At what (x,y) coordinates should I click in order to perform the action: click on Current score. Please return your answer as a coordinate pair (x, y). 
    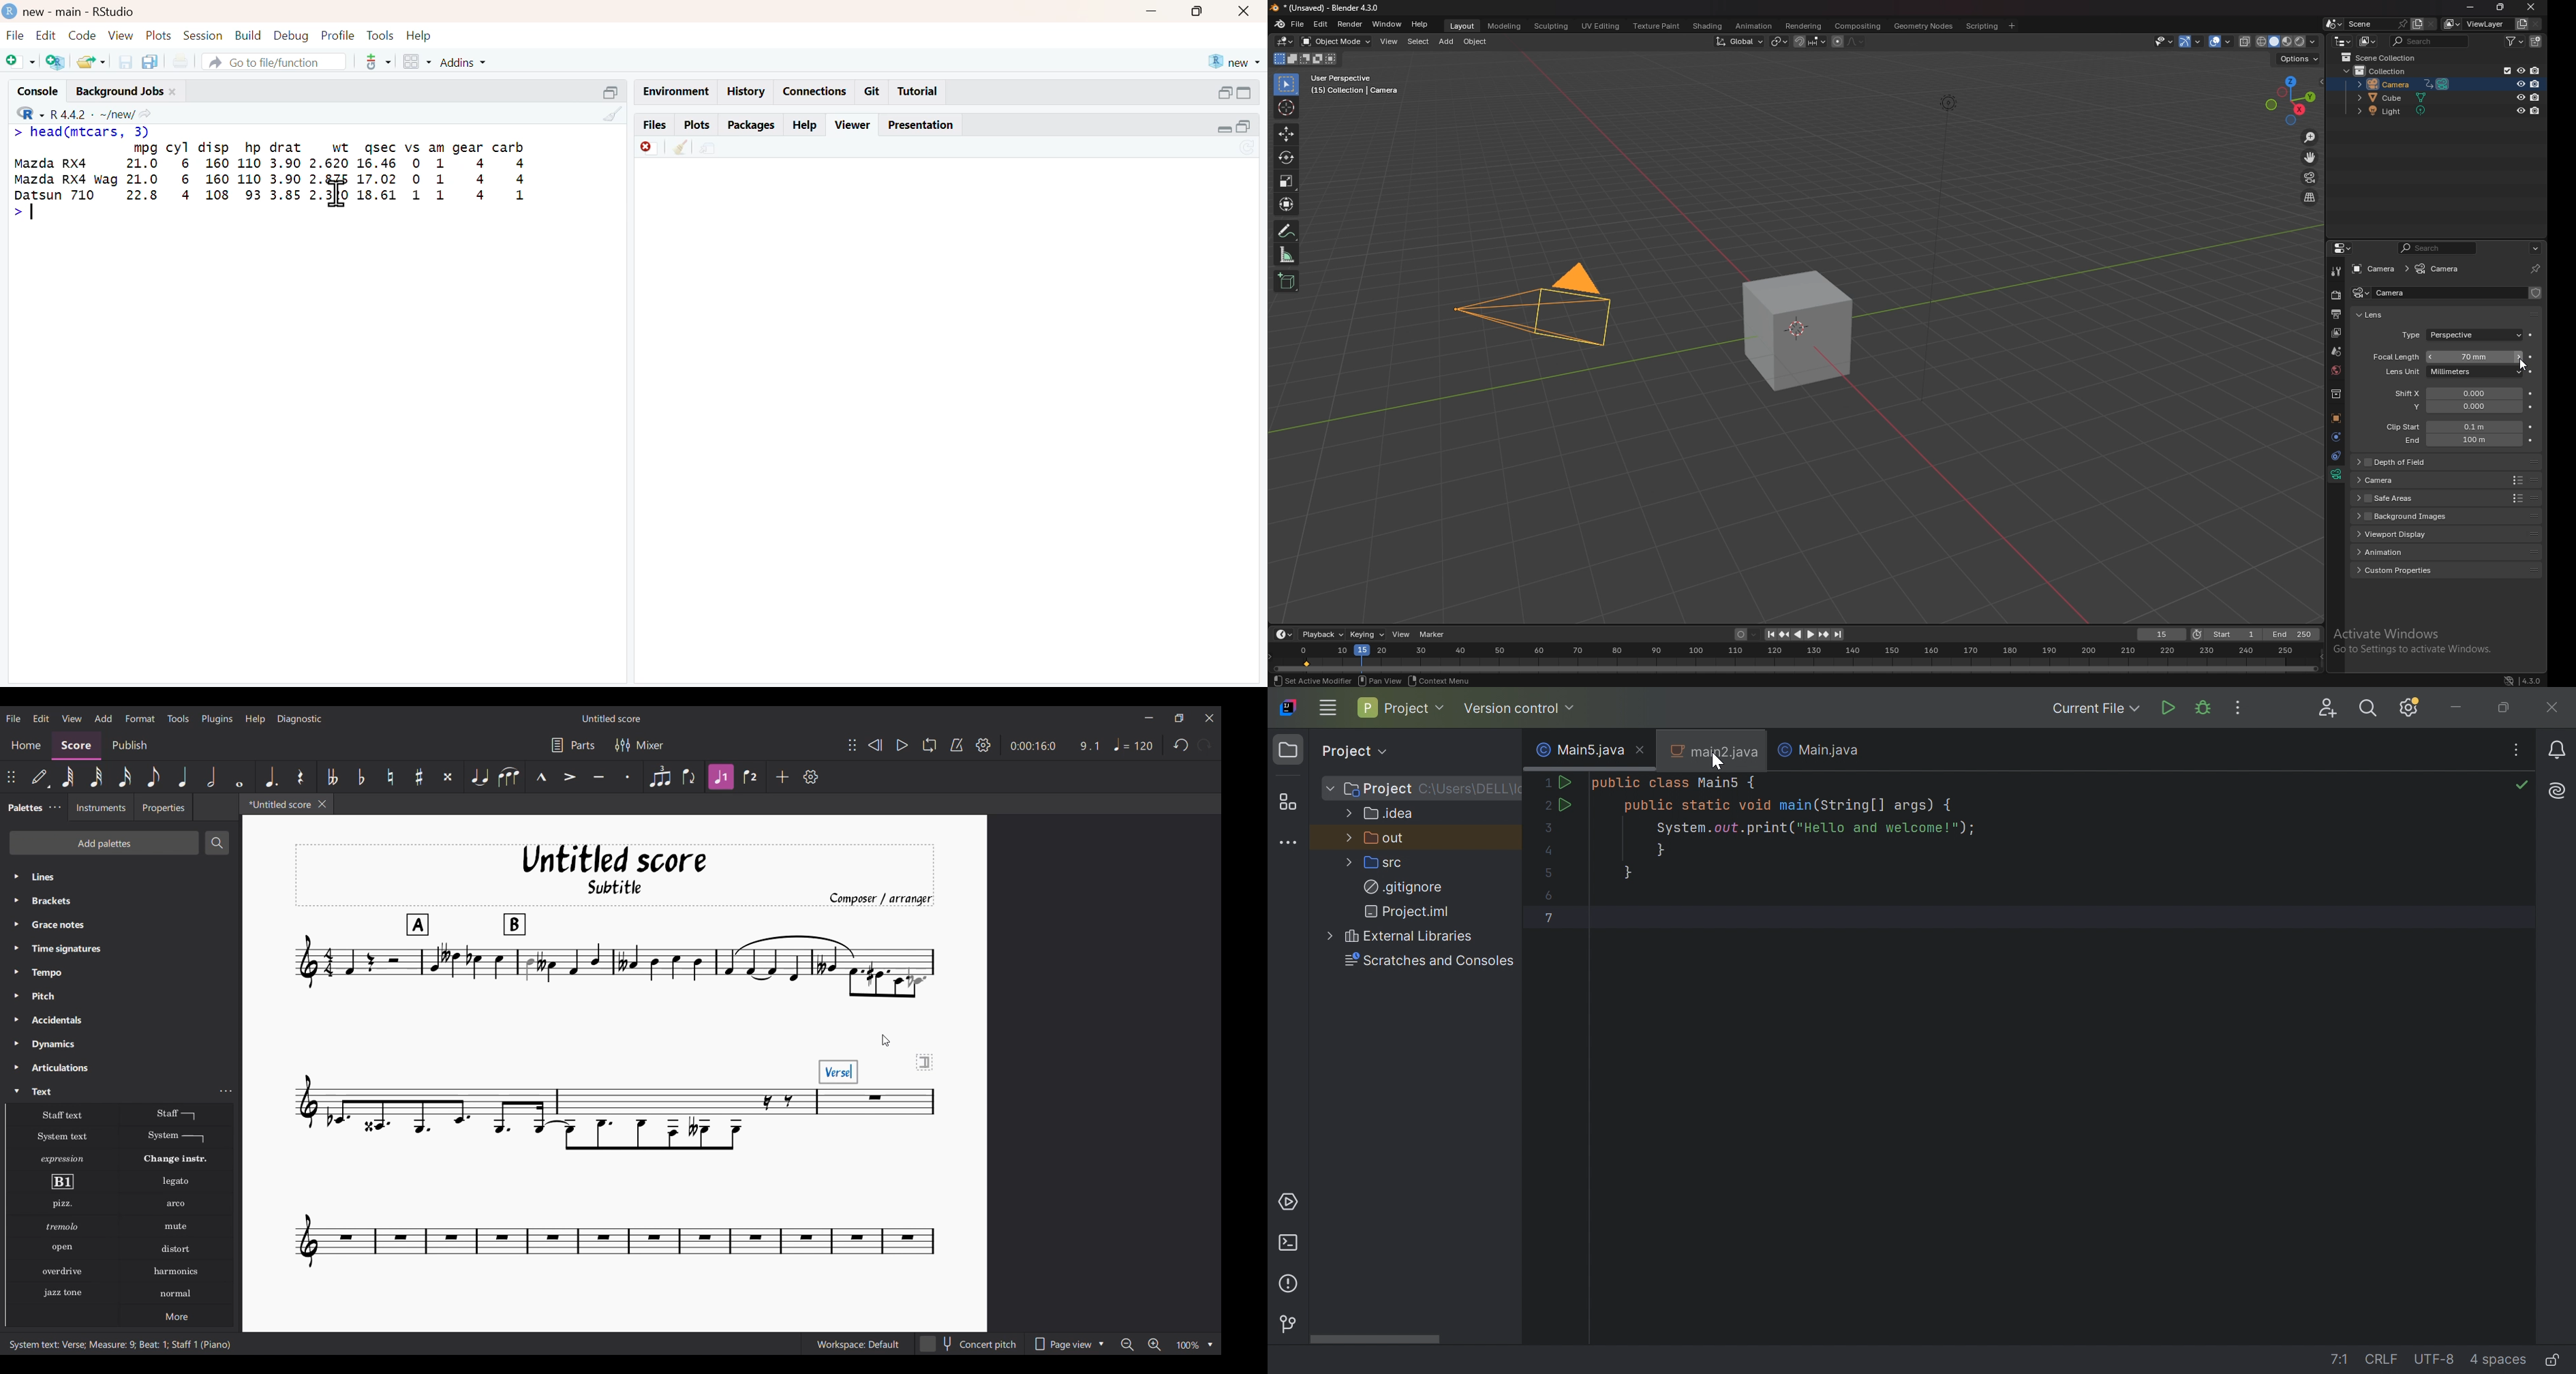
    Looking at the image, I should click on (546, 1057).